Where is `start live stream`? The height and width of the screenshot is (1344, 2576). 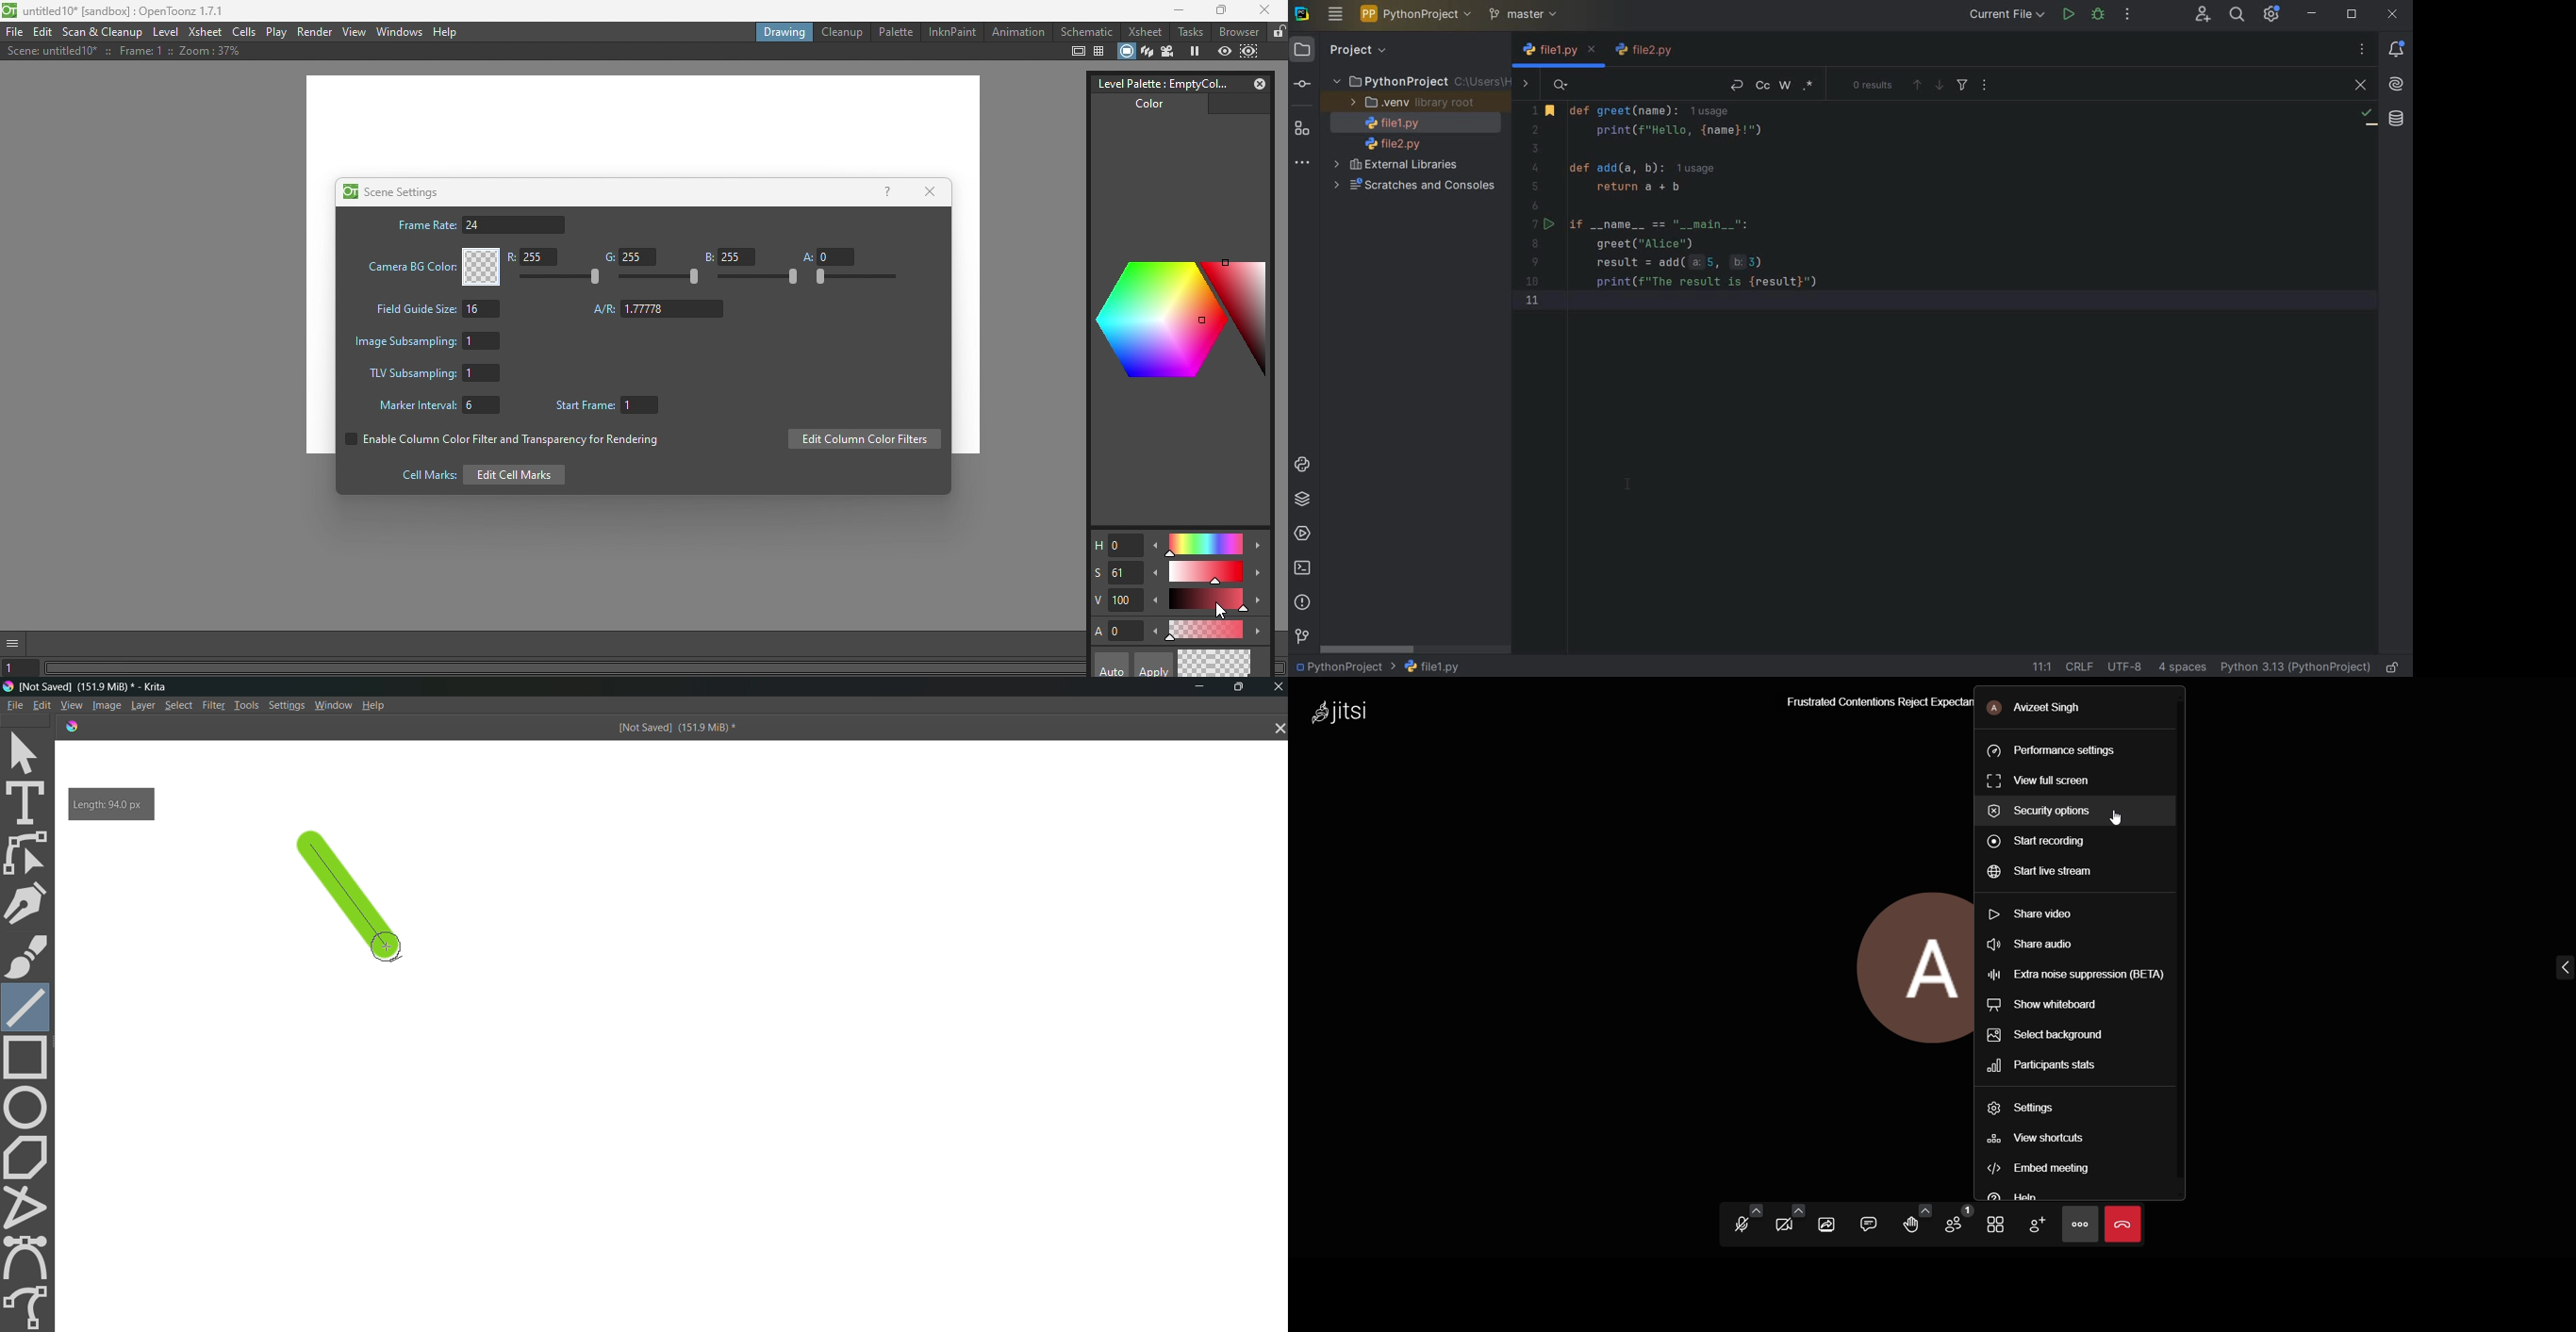 start live stream is located at coordinates (2059, 875).